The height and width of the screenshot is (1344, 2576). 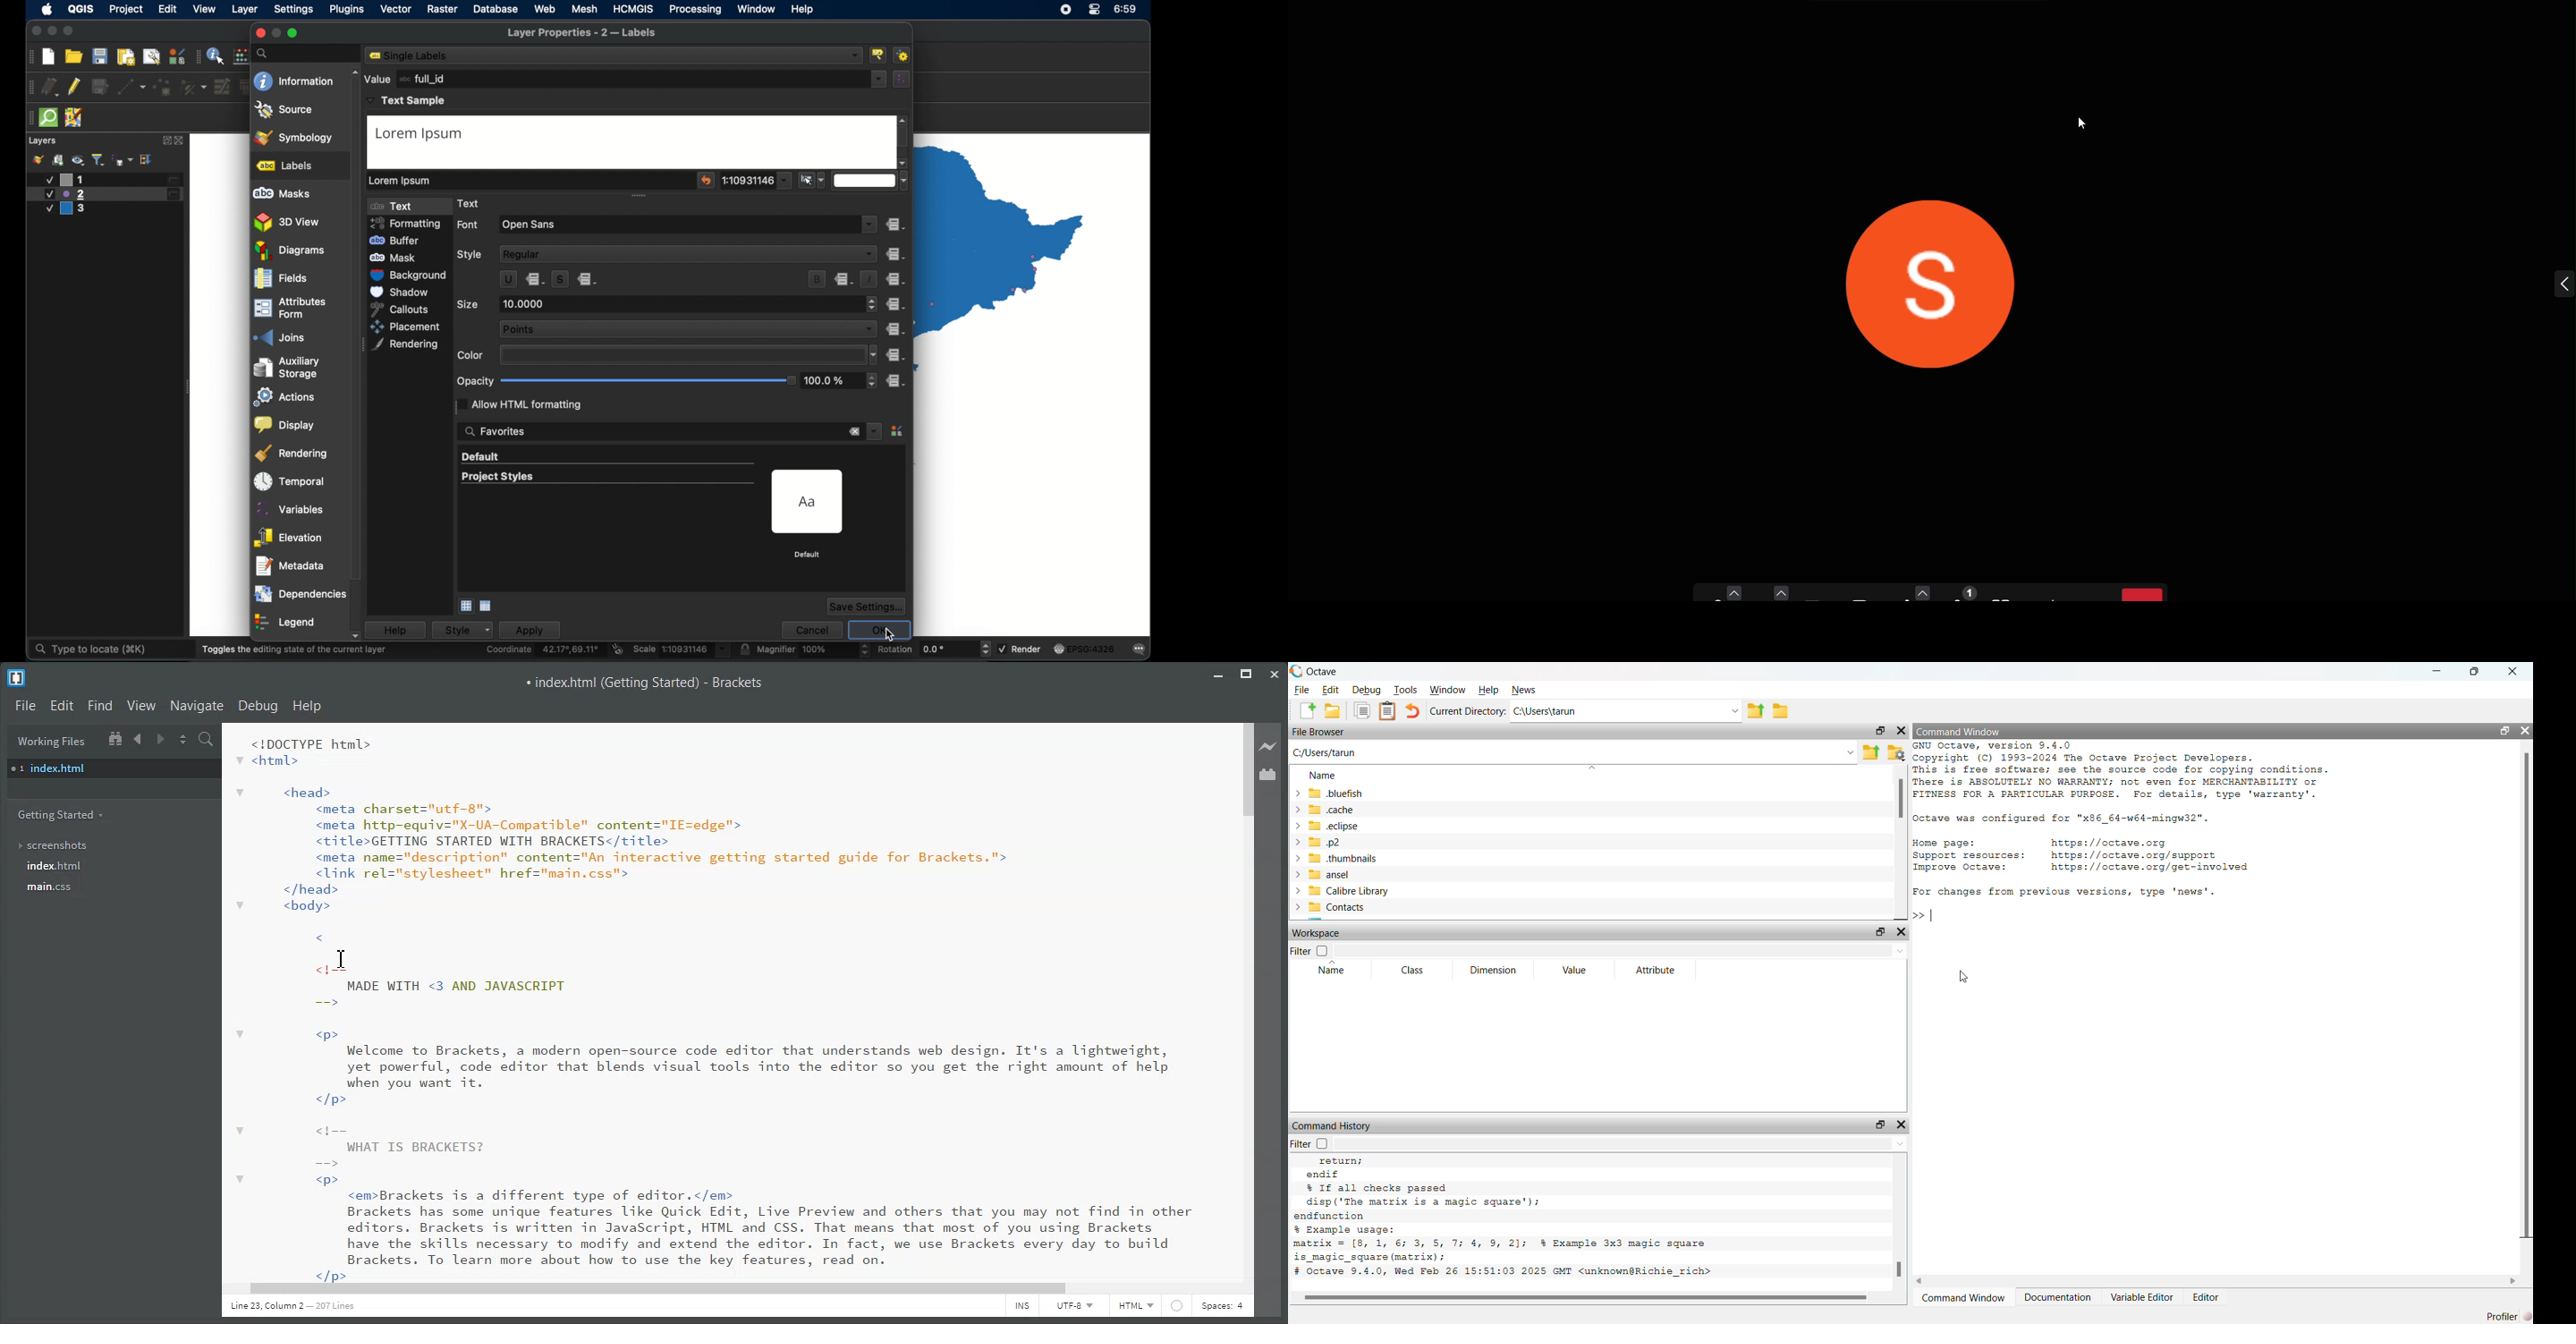 I want to click on dropdown, so click(x=871, y=223).